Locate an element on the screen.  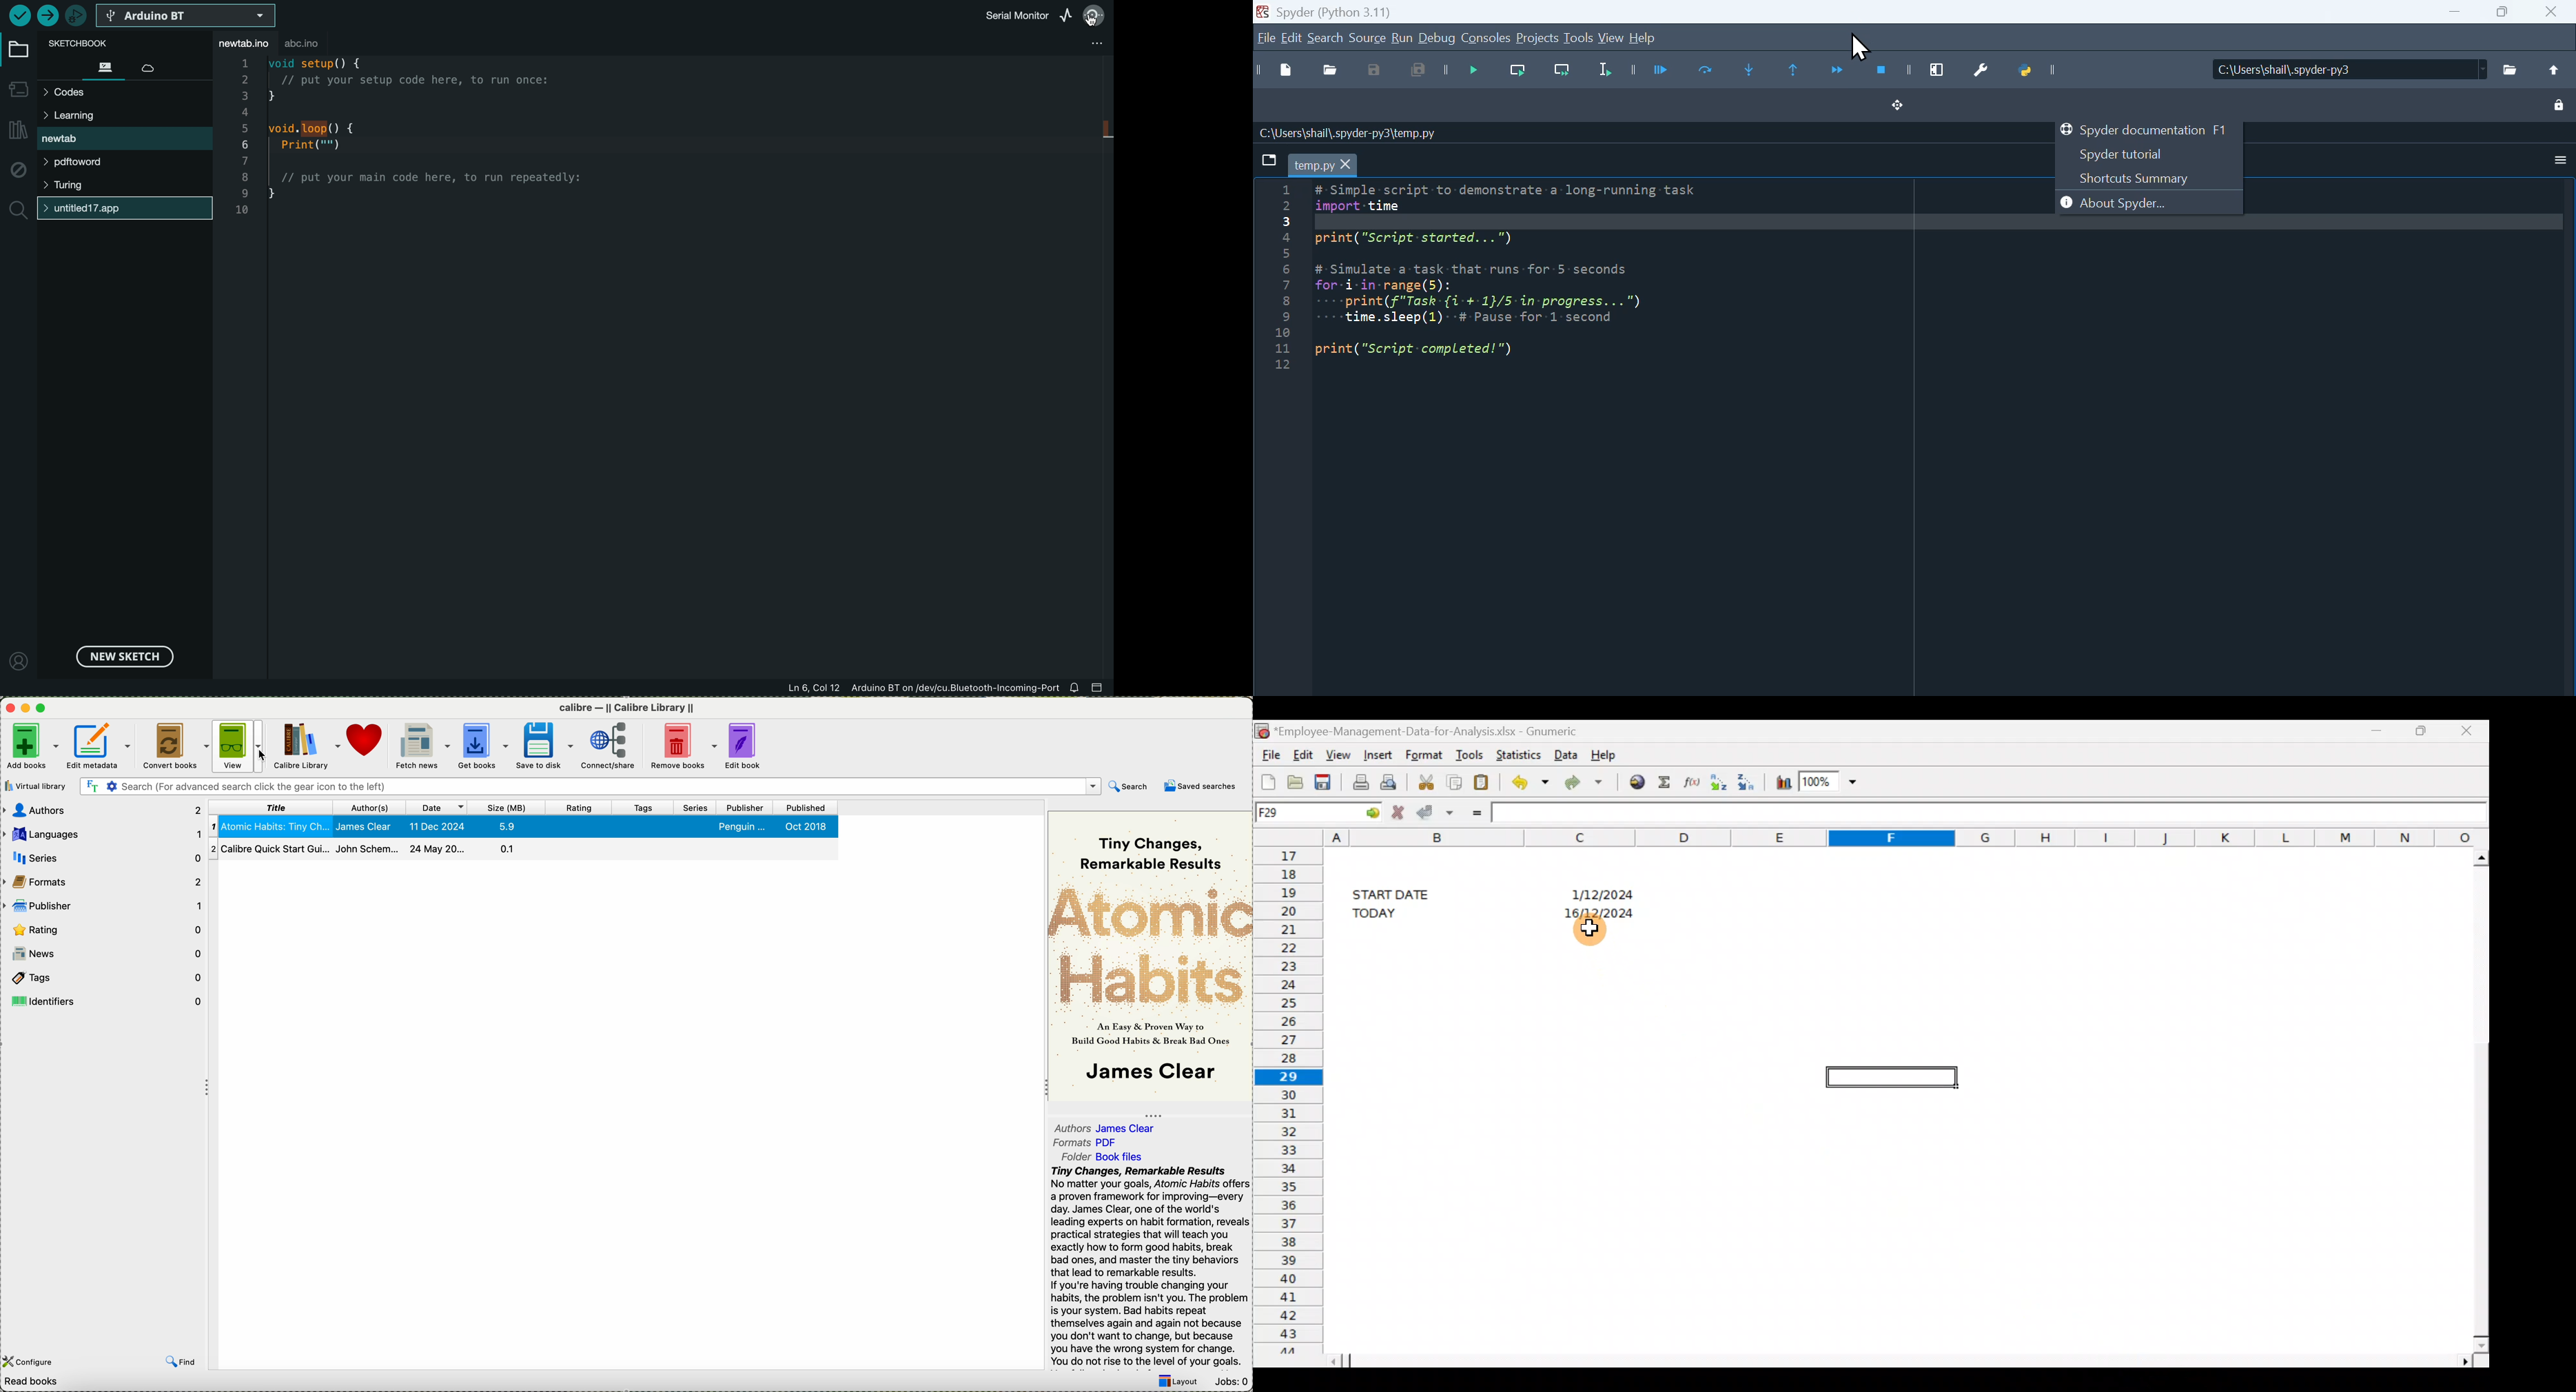
Shortcuts summary is located at coordinates (2138, 183).